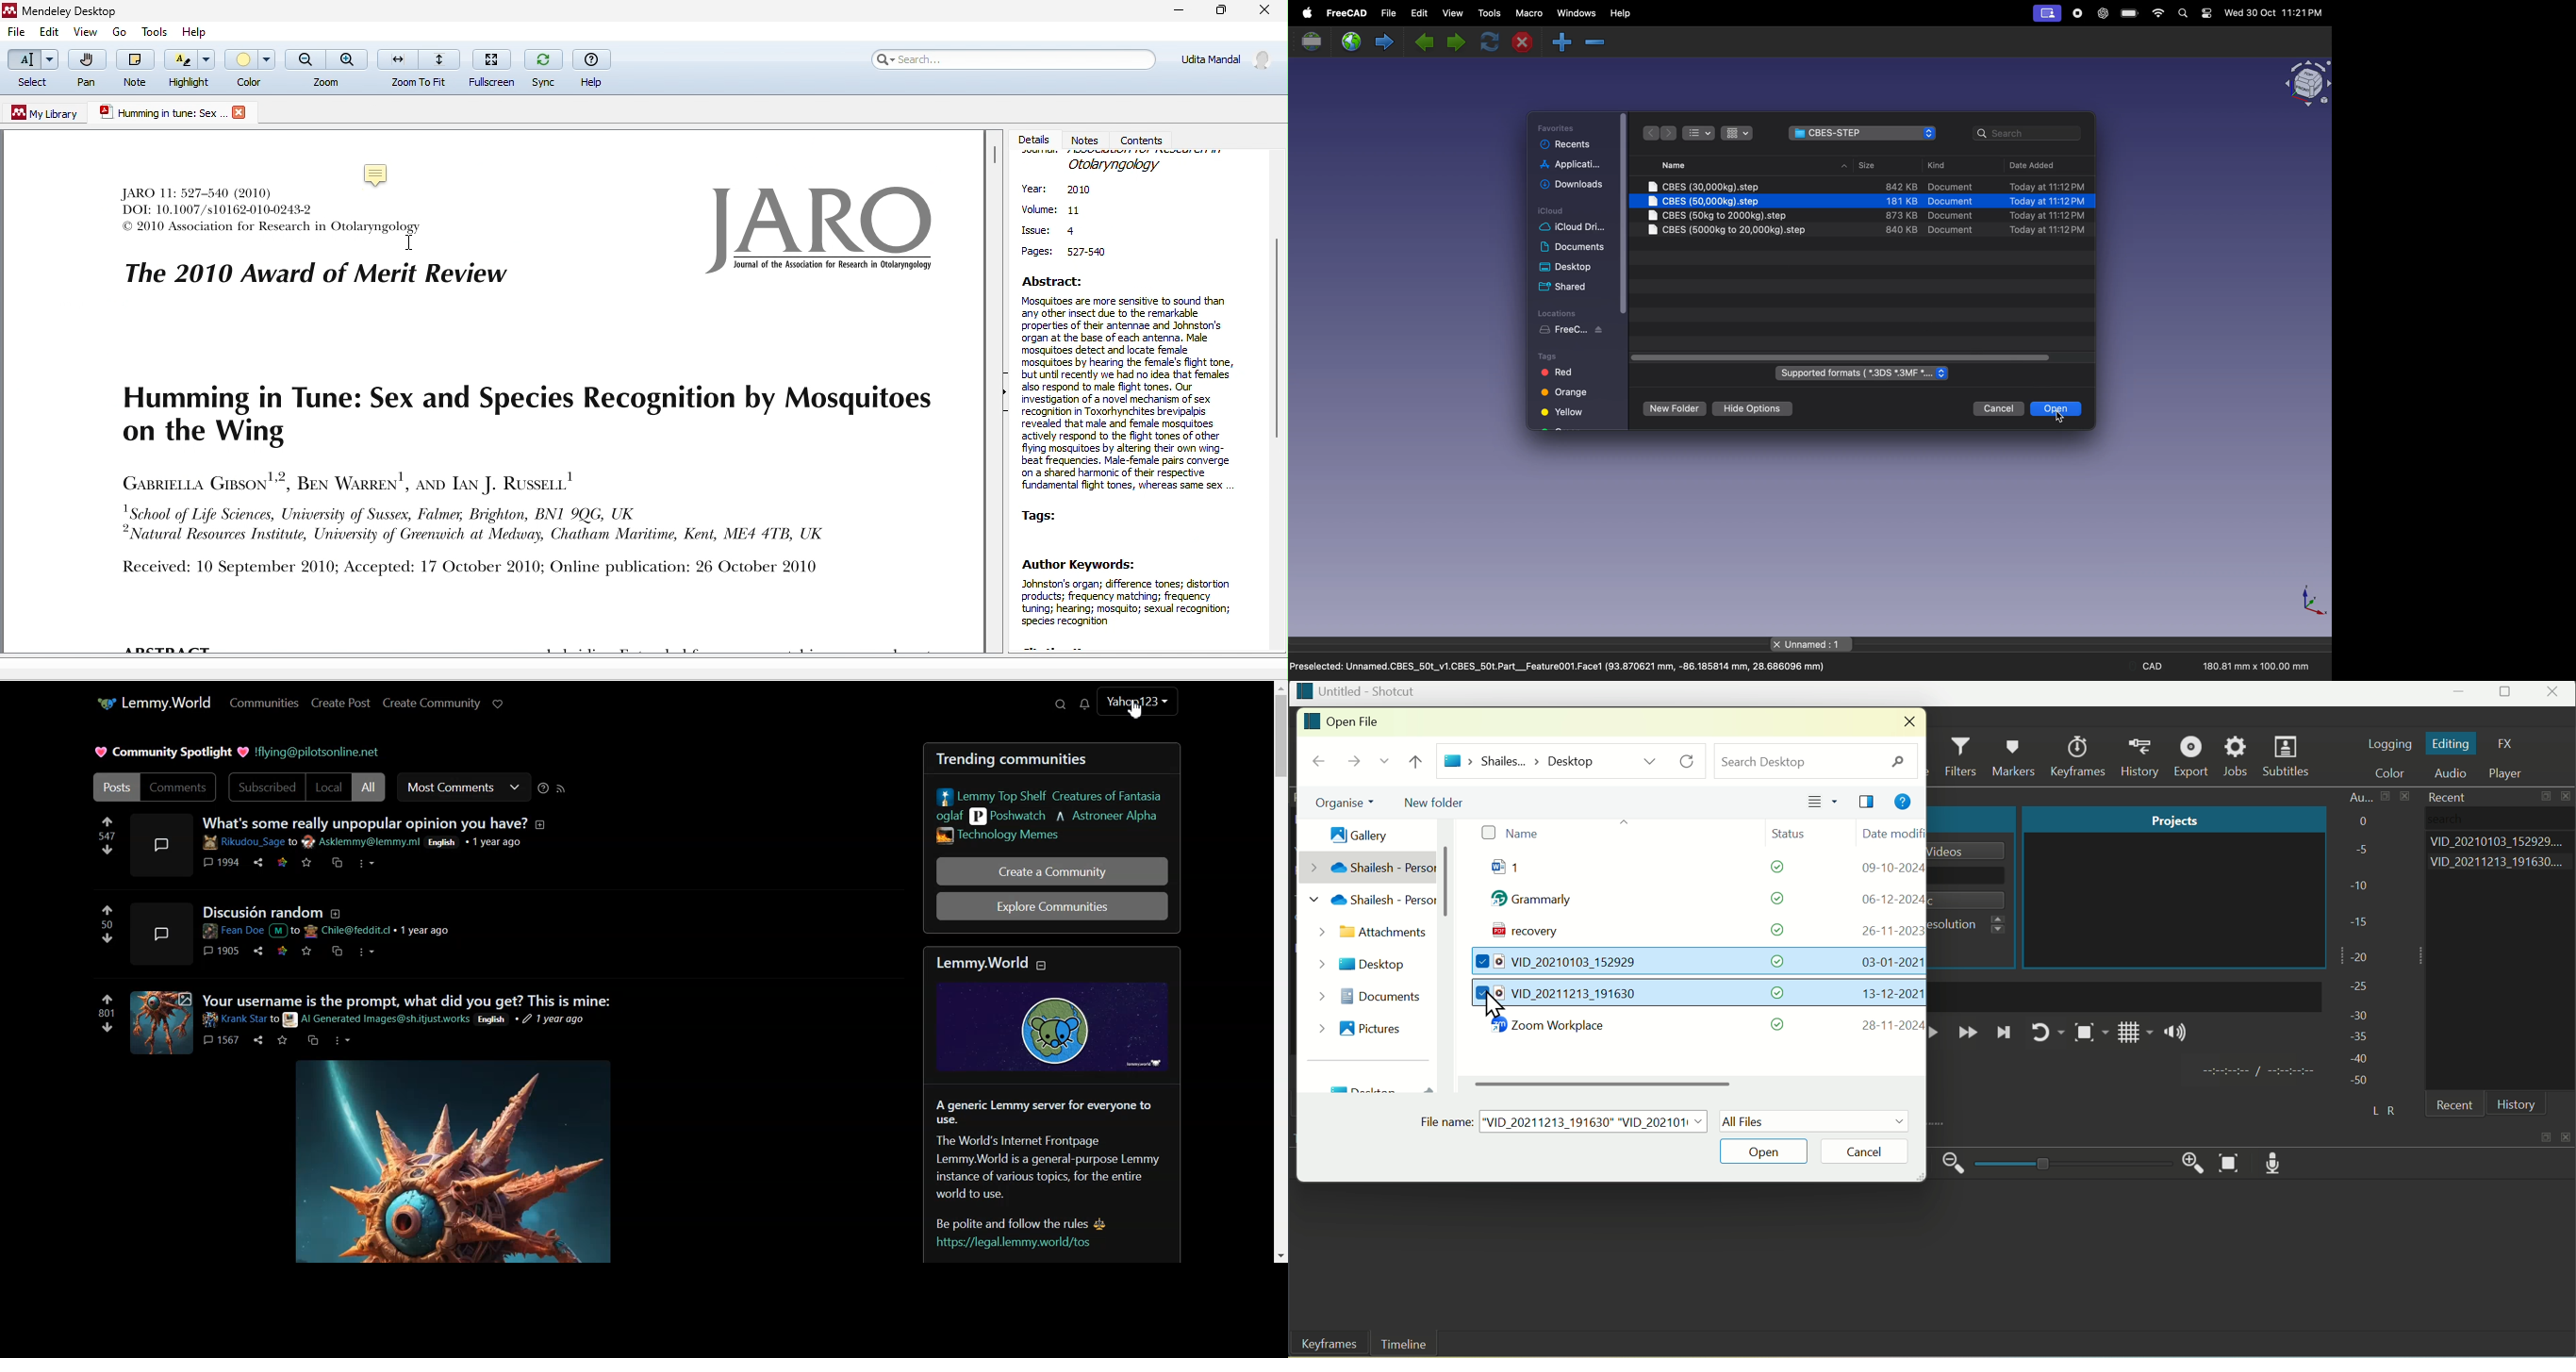 The width and height of the screenshot is (2576, 1372). Describe the element at coordinates (318, 751) in the screenshot. I see `Hyperlink` at that location.